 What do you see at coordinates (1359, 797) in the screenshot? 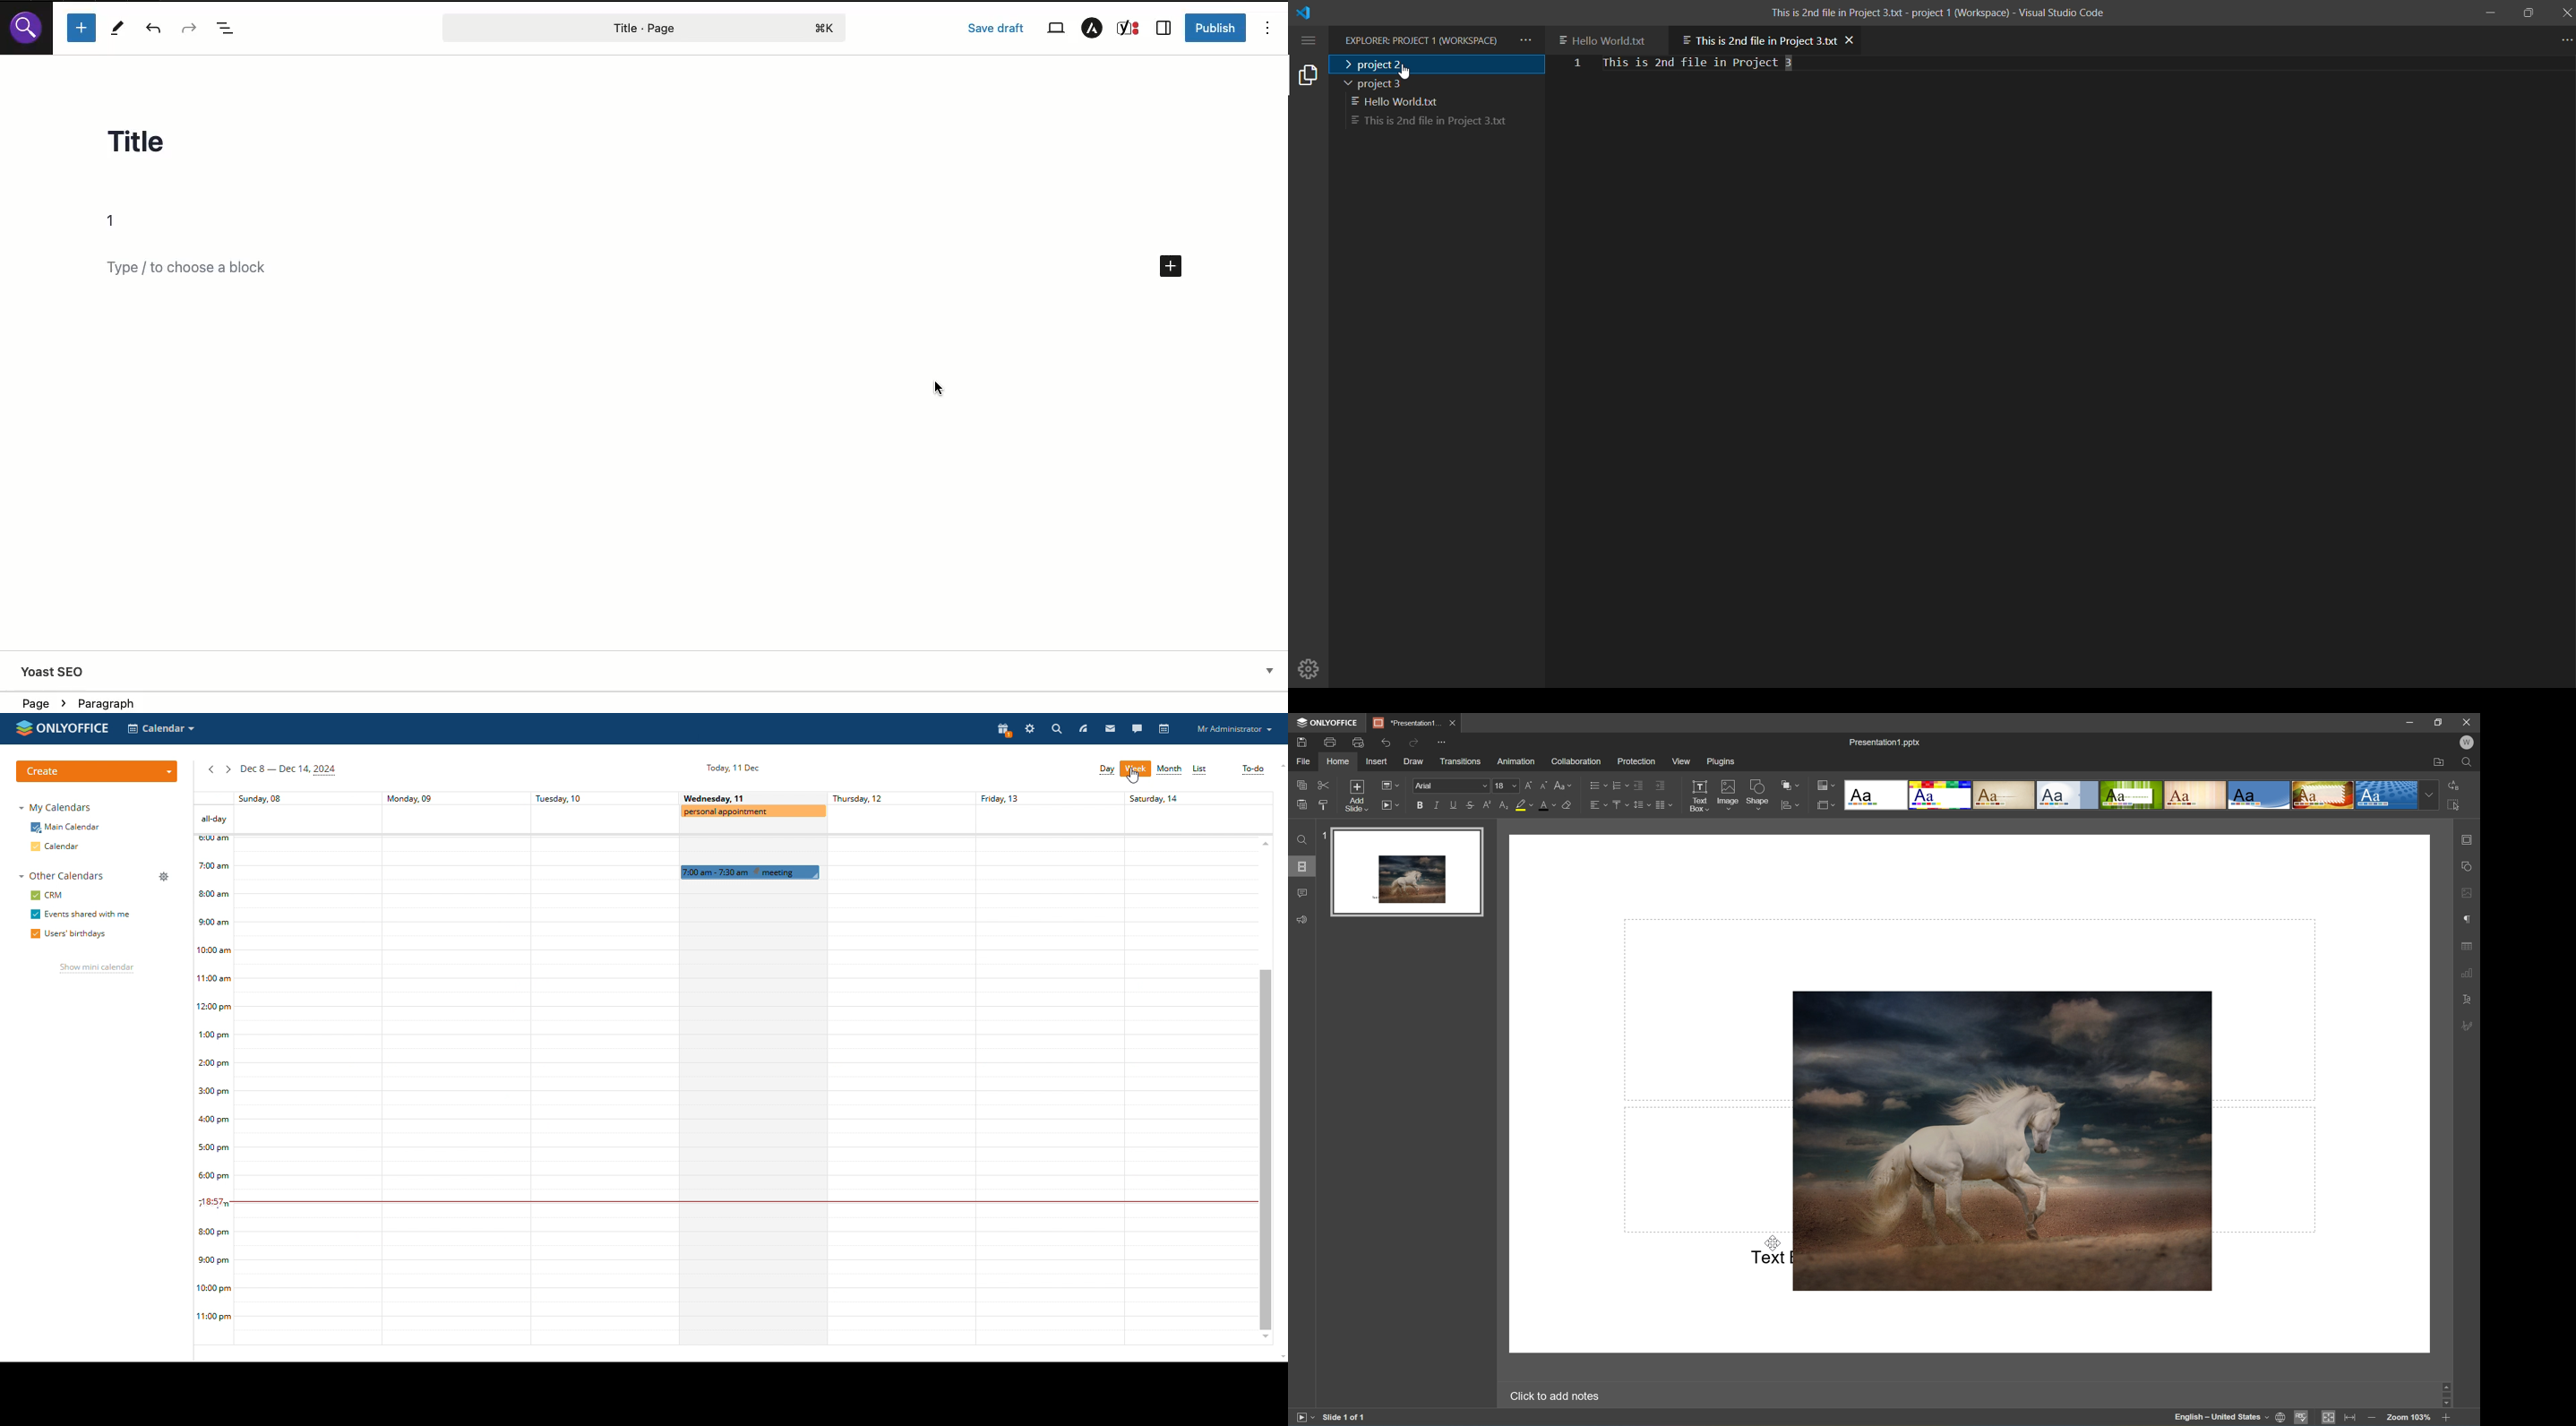
I see `Add slide` at bounding box center [1359, 797].